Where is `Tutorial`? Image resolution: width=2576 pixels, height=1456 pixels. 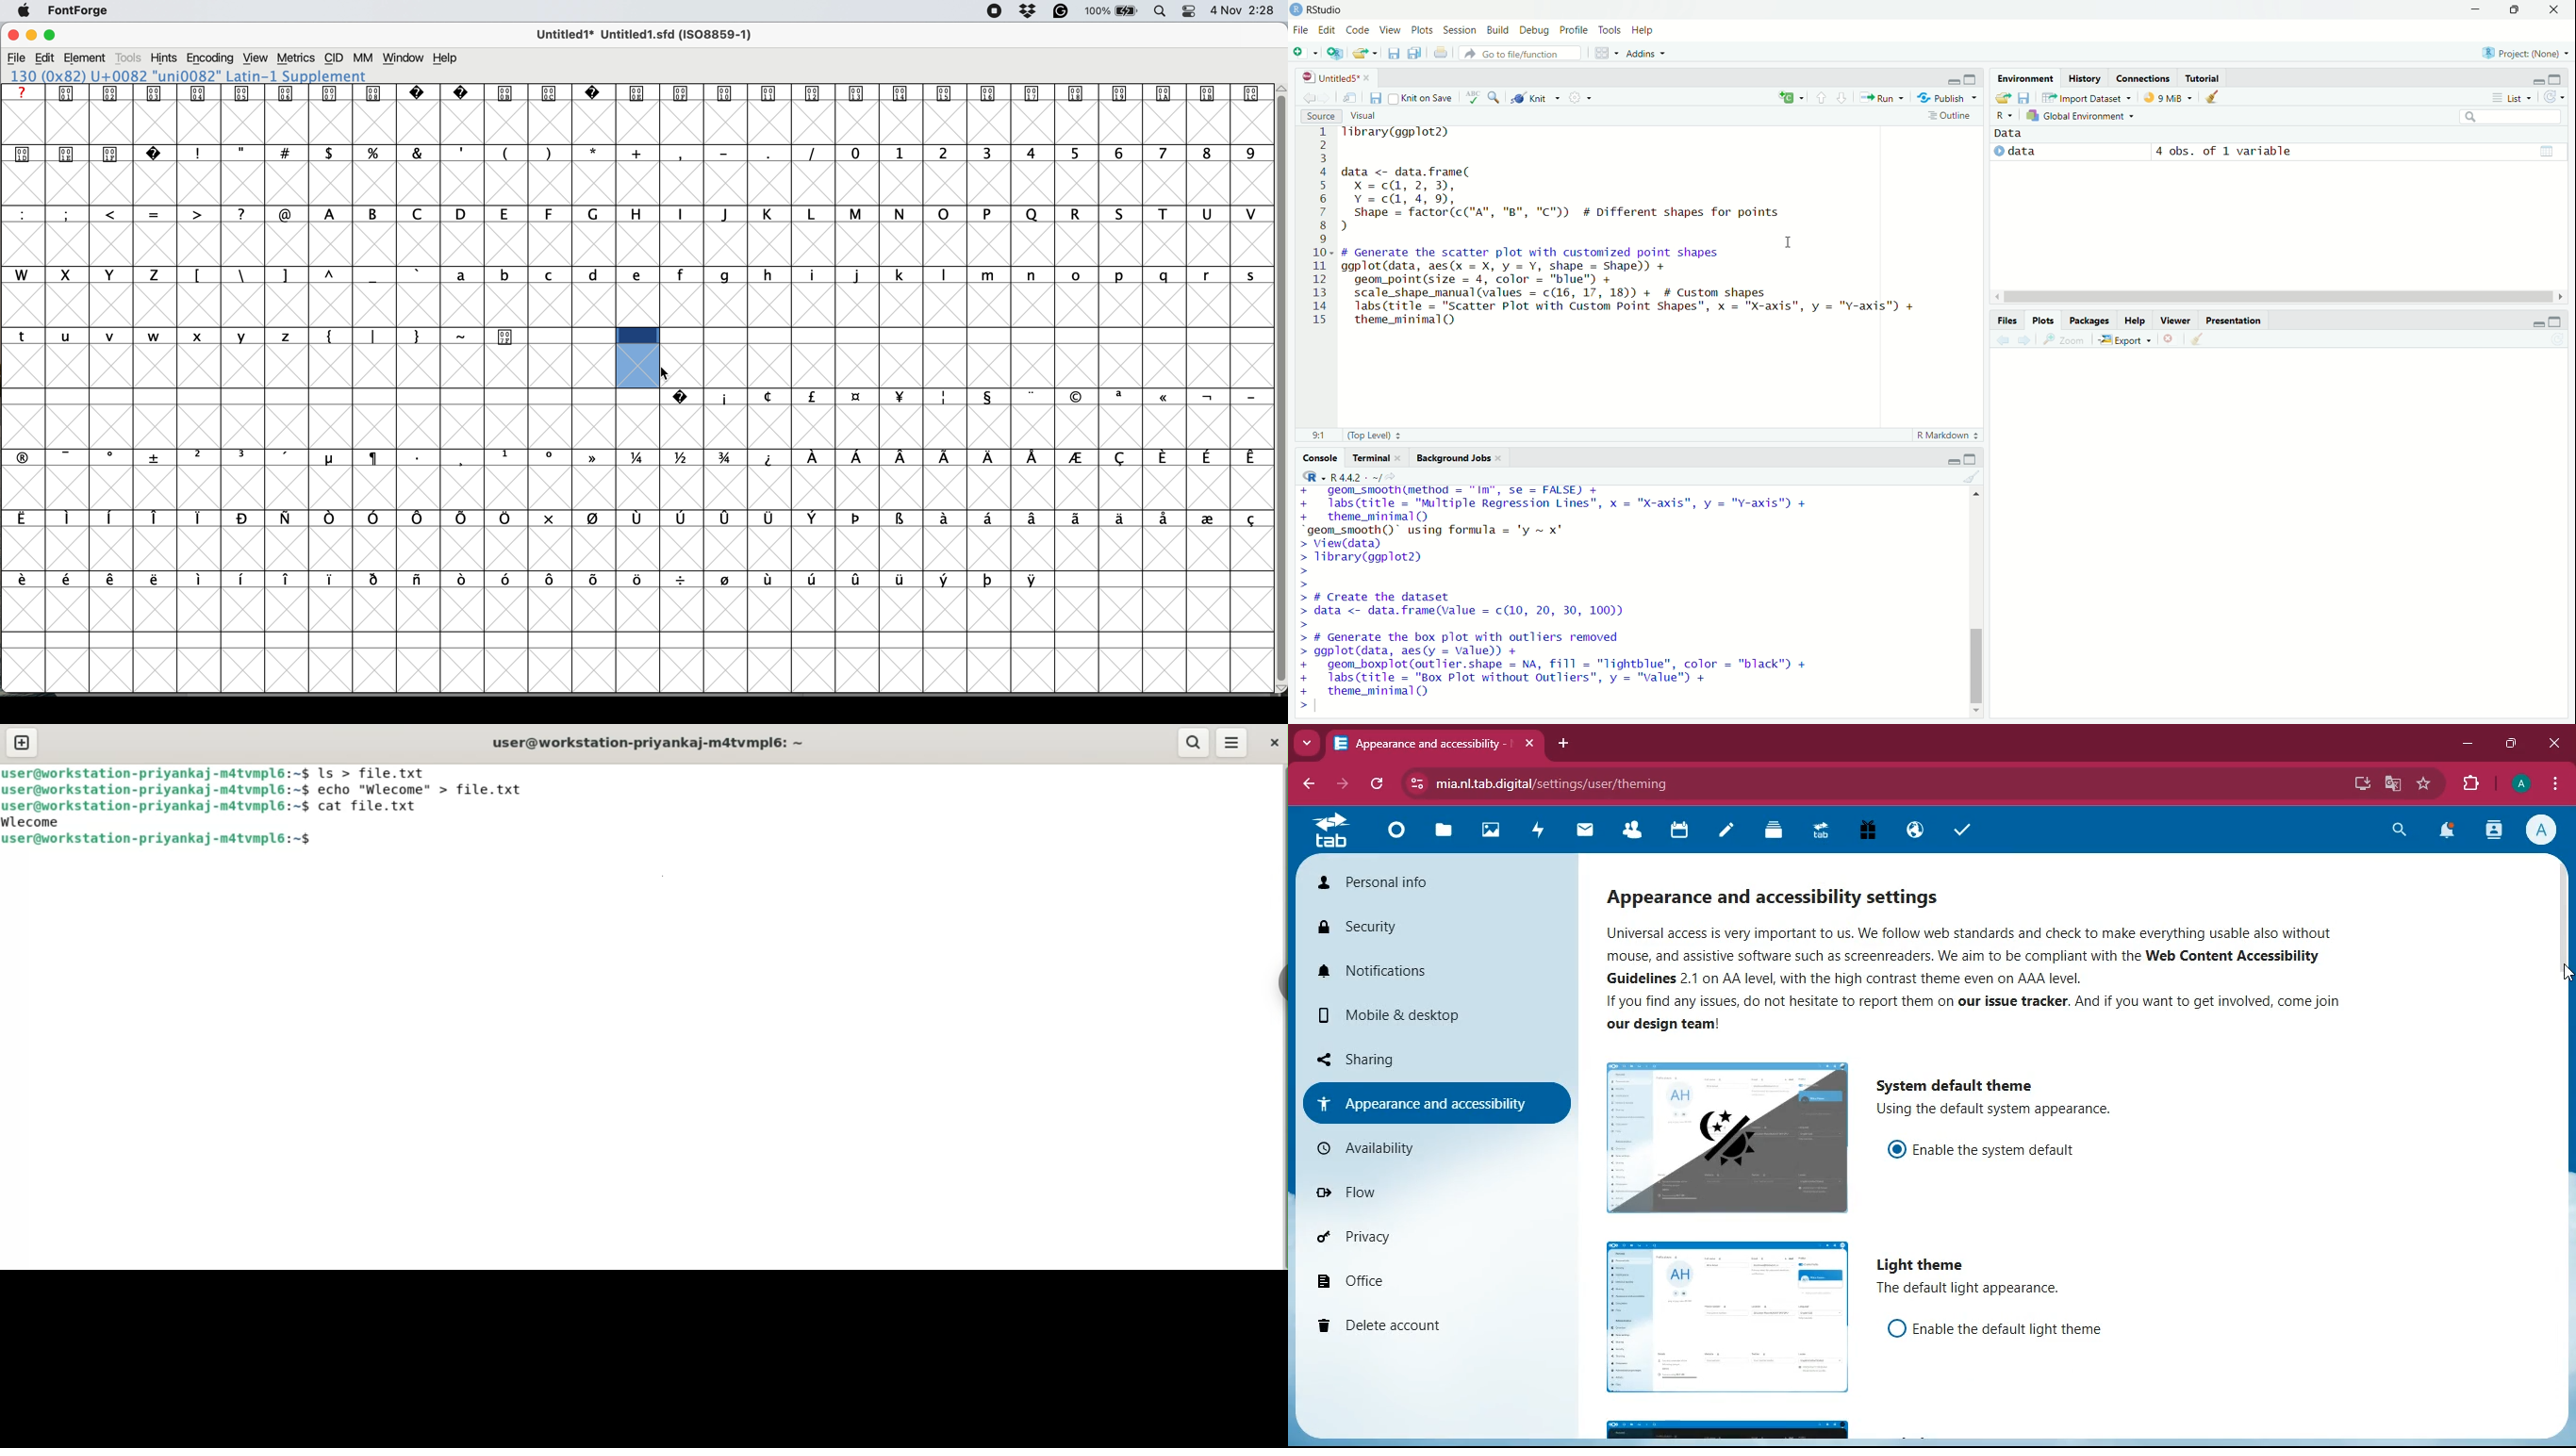
Tutorial is located at coordinates (2203, 77).